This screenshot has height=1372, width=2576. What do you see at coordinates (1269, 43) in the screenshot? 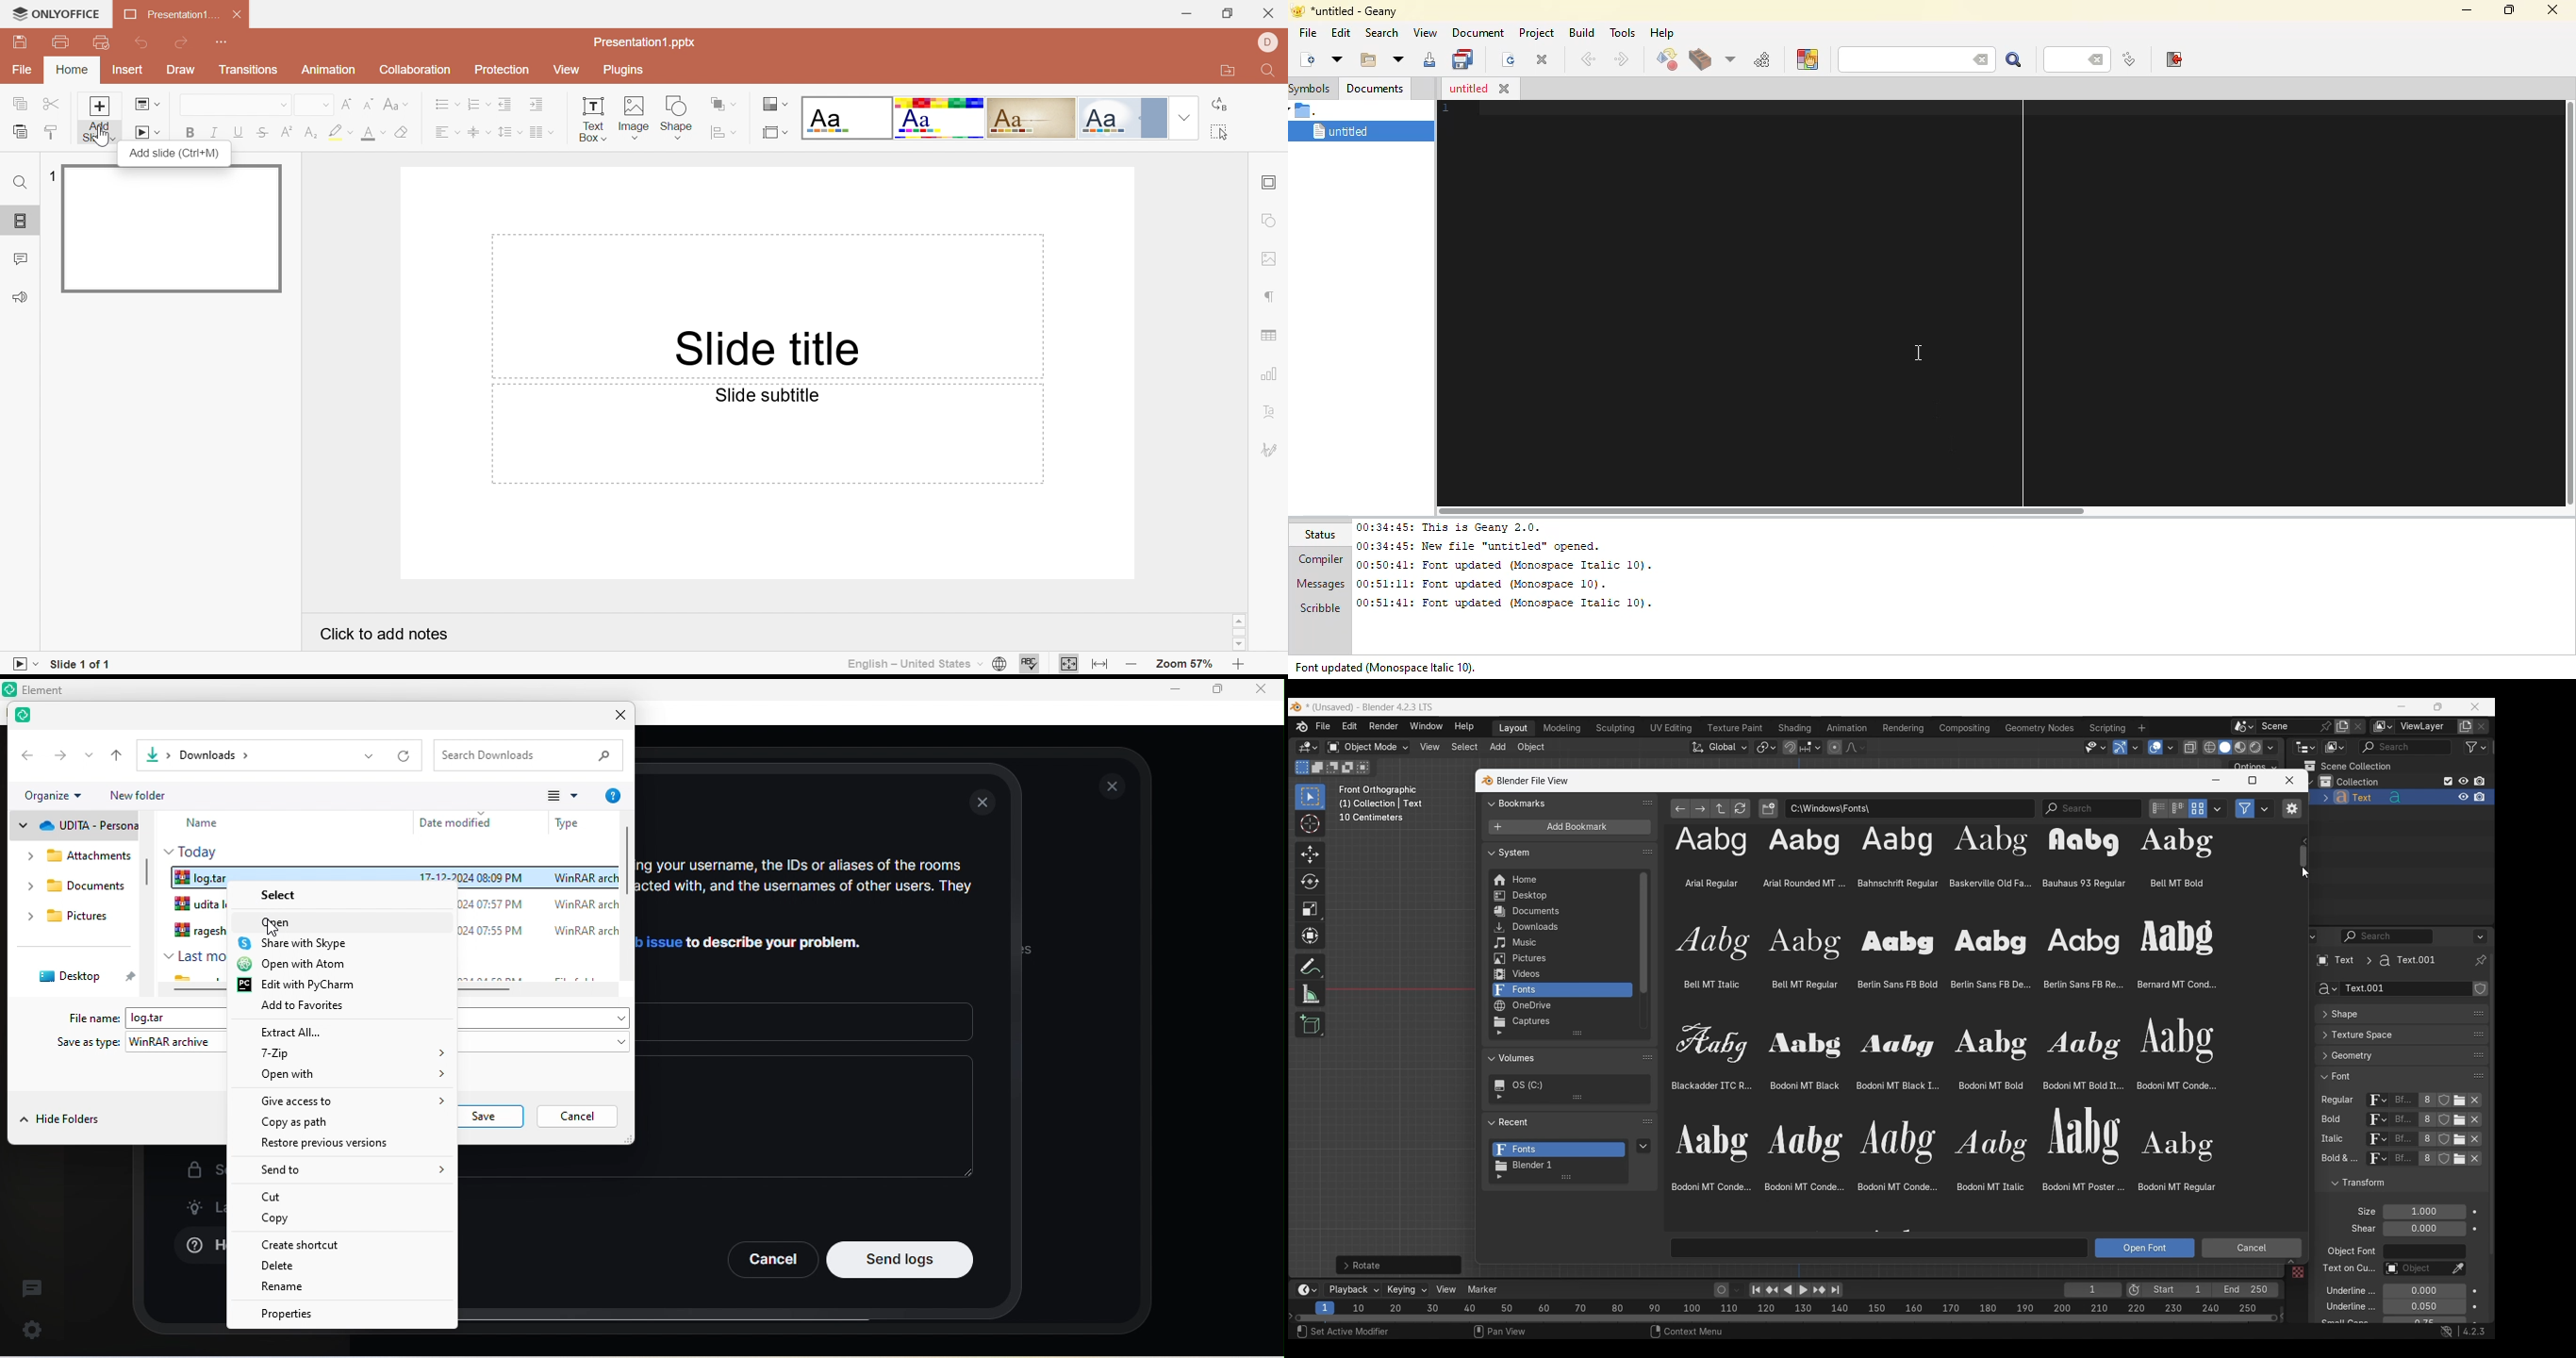
I see `DELL` at bounding box center [1269, 43].